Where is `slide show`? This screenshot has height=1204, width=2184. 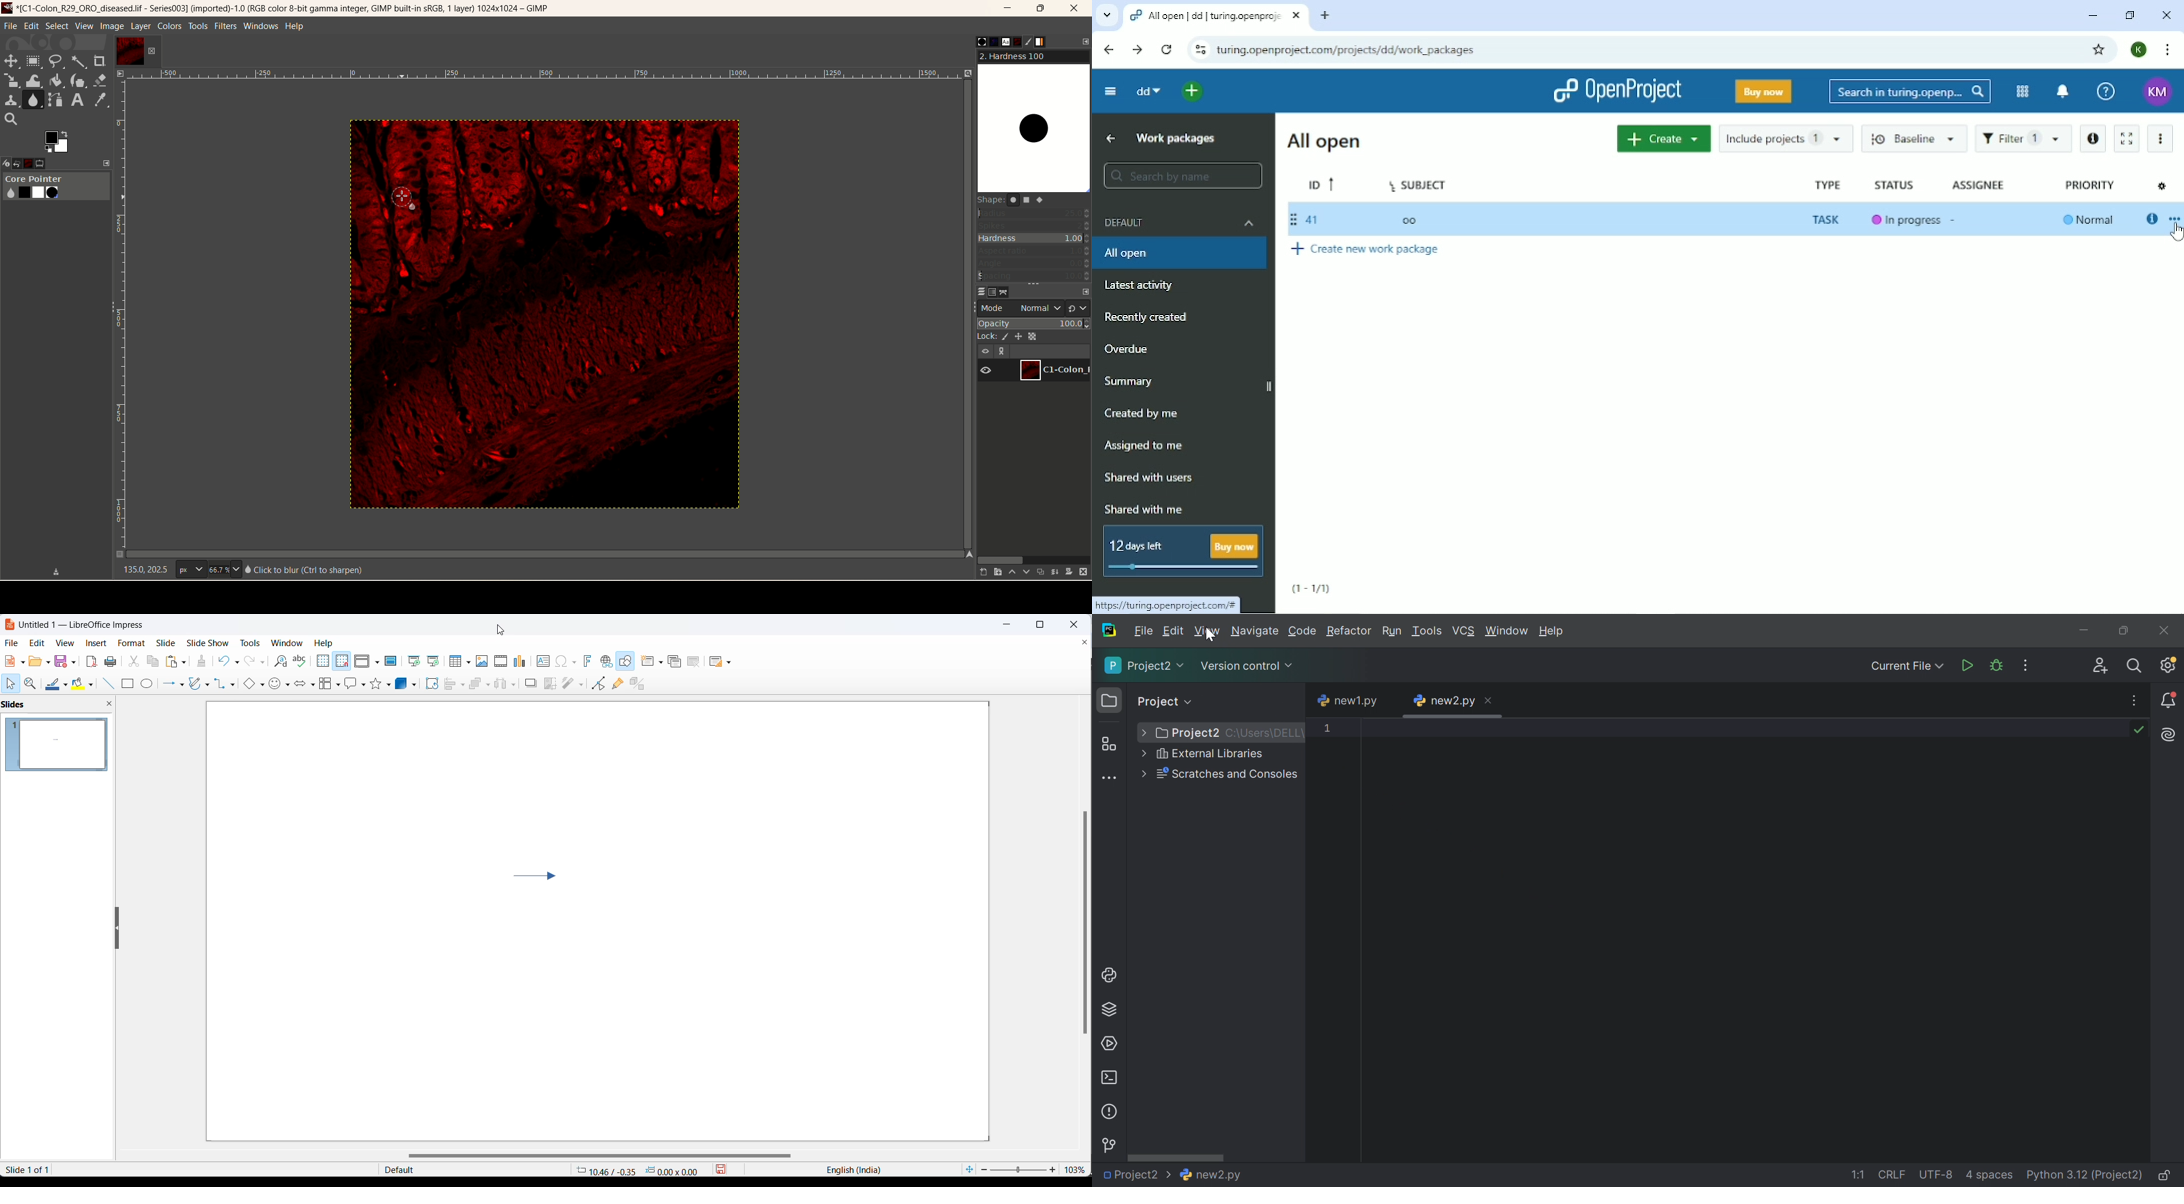 slide show is located at coordinates (206, 643).